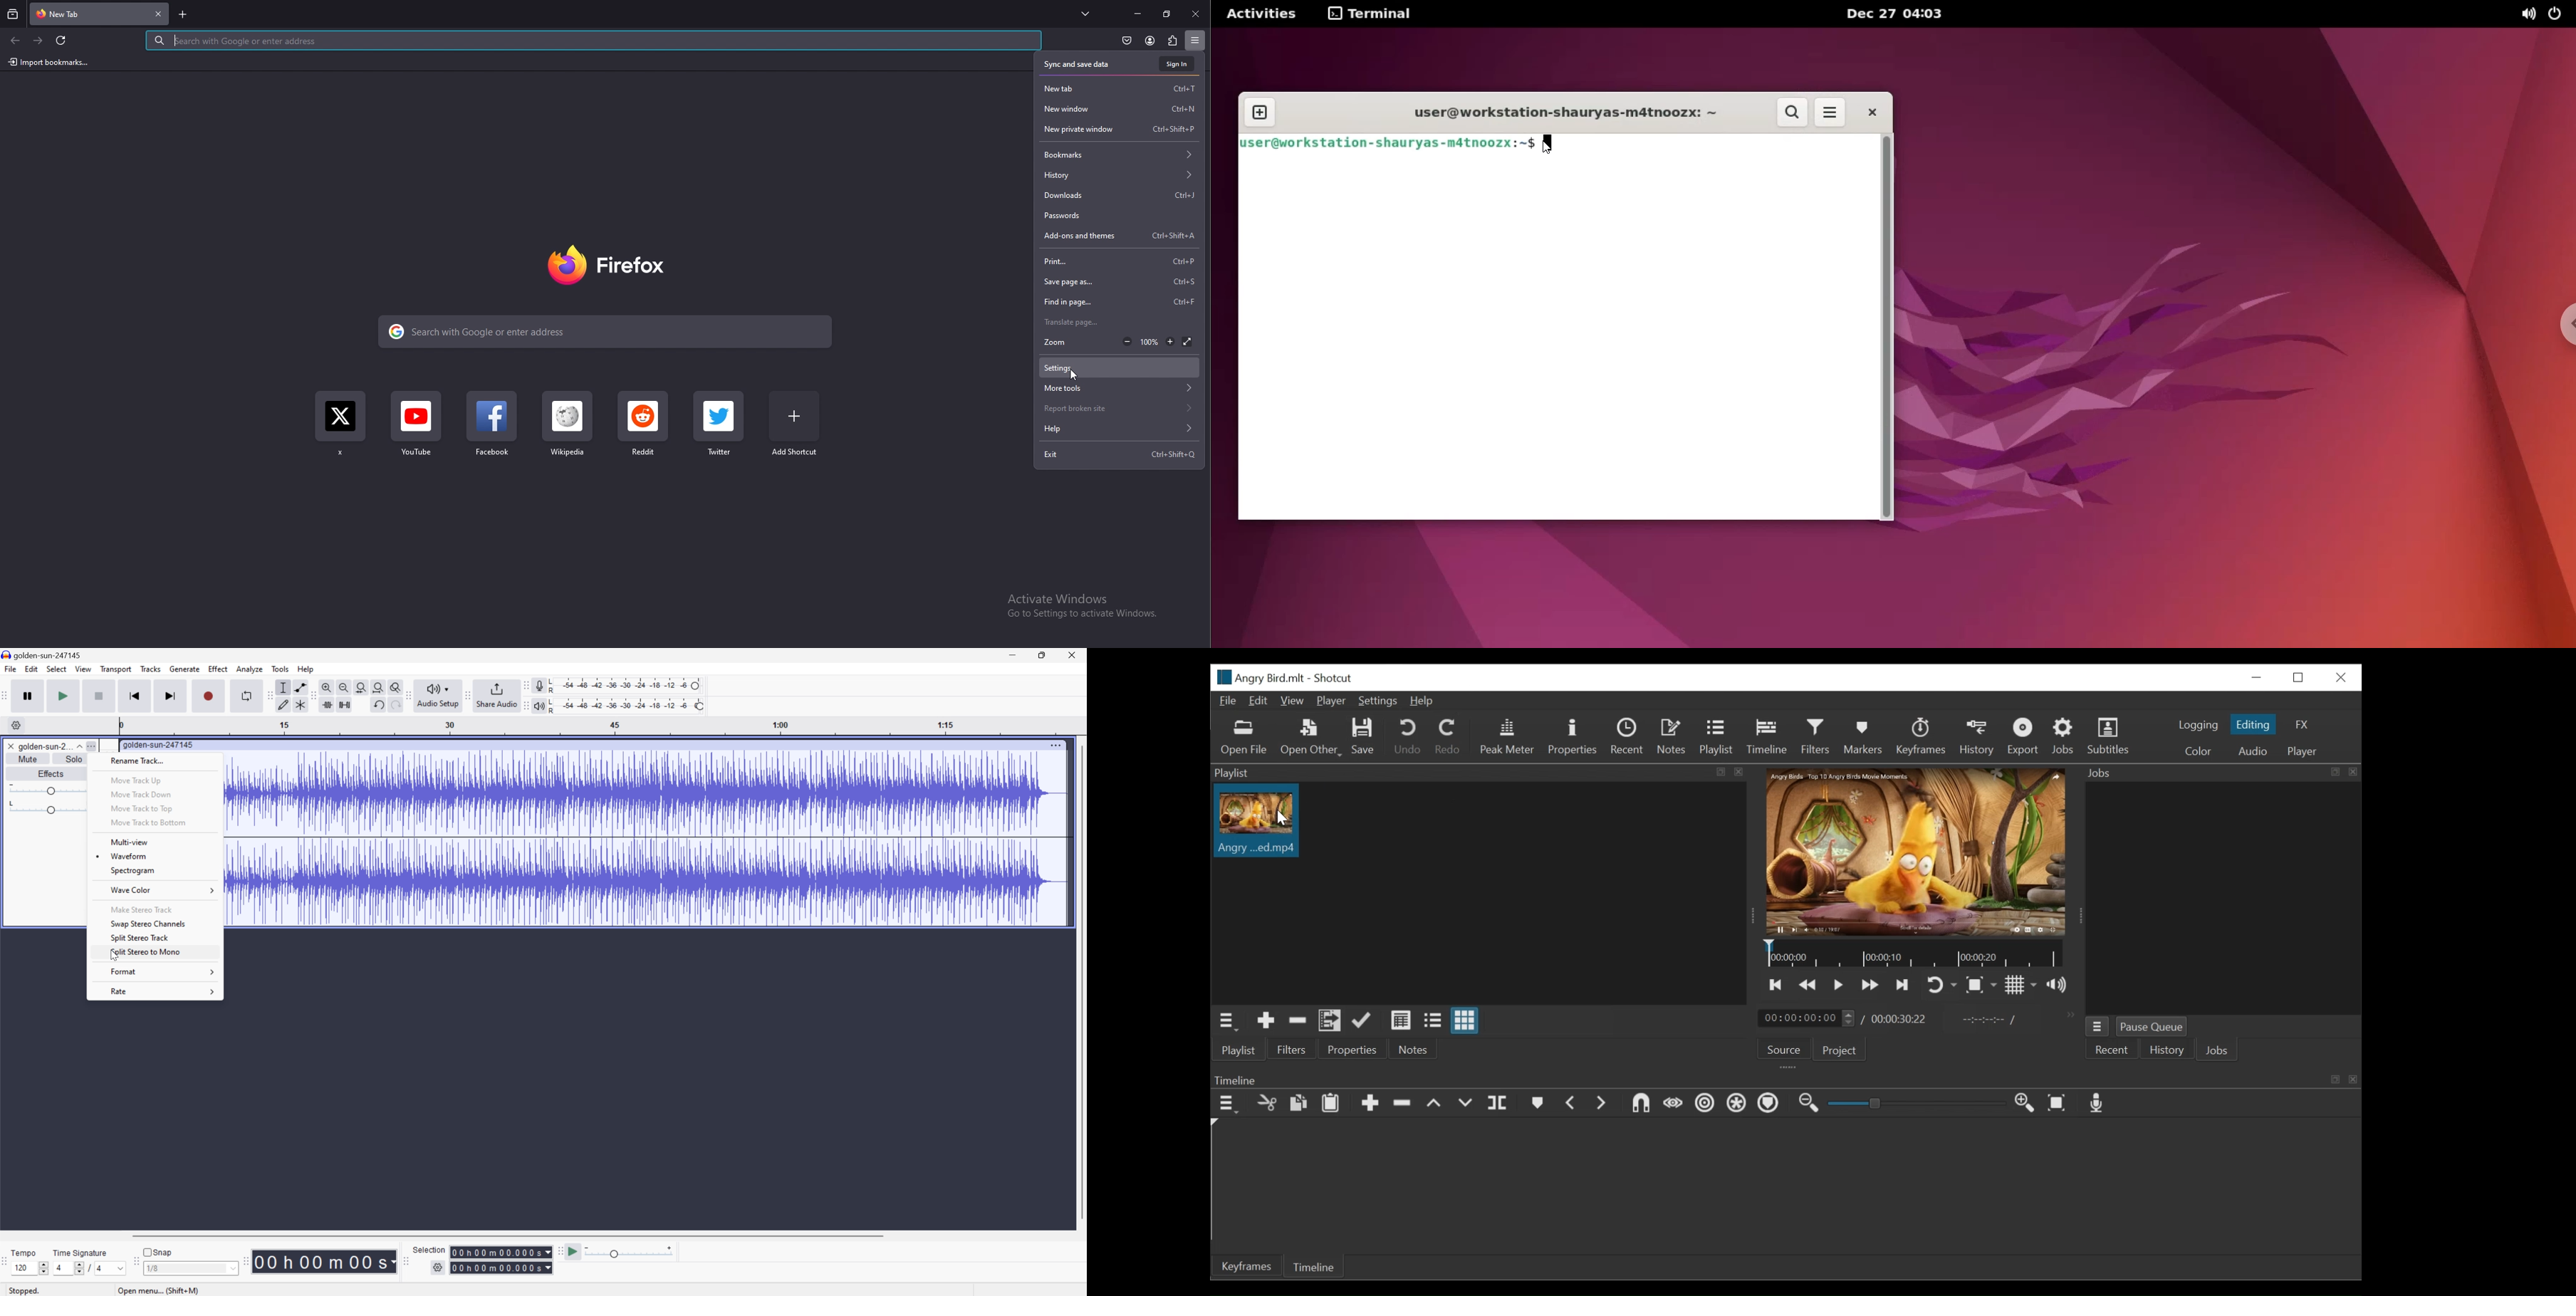  I want to click on Envelope tool, so click(300, 686).